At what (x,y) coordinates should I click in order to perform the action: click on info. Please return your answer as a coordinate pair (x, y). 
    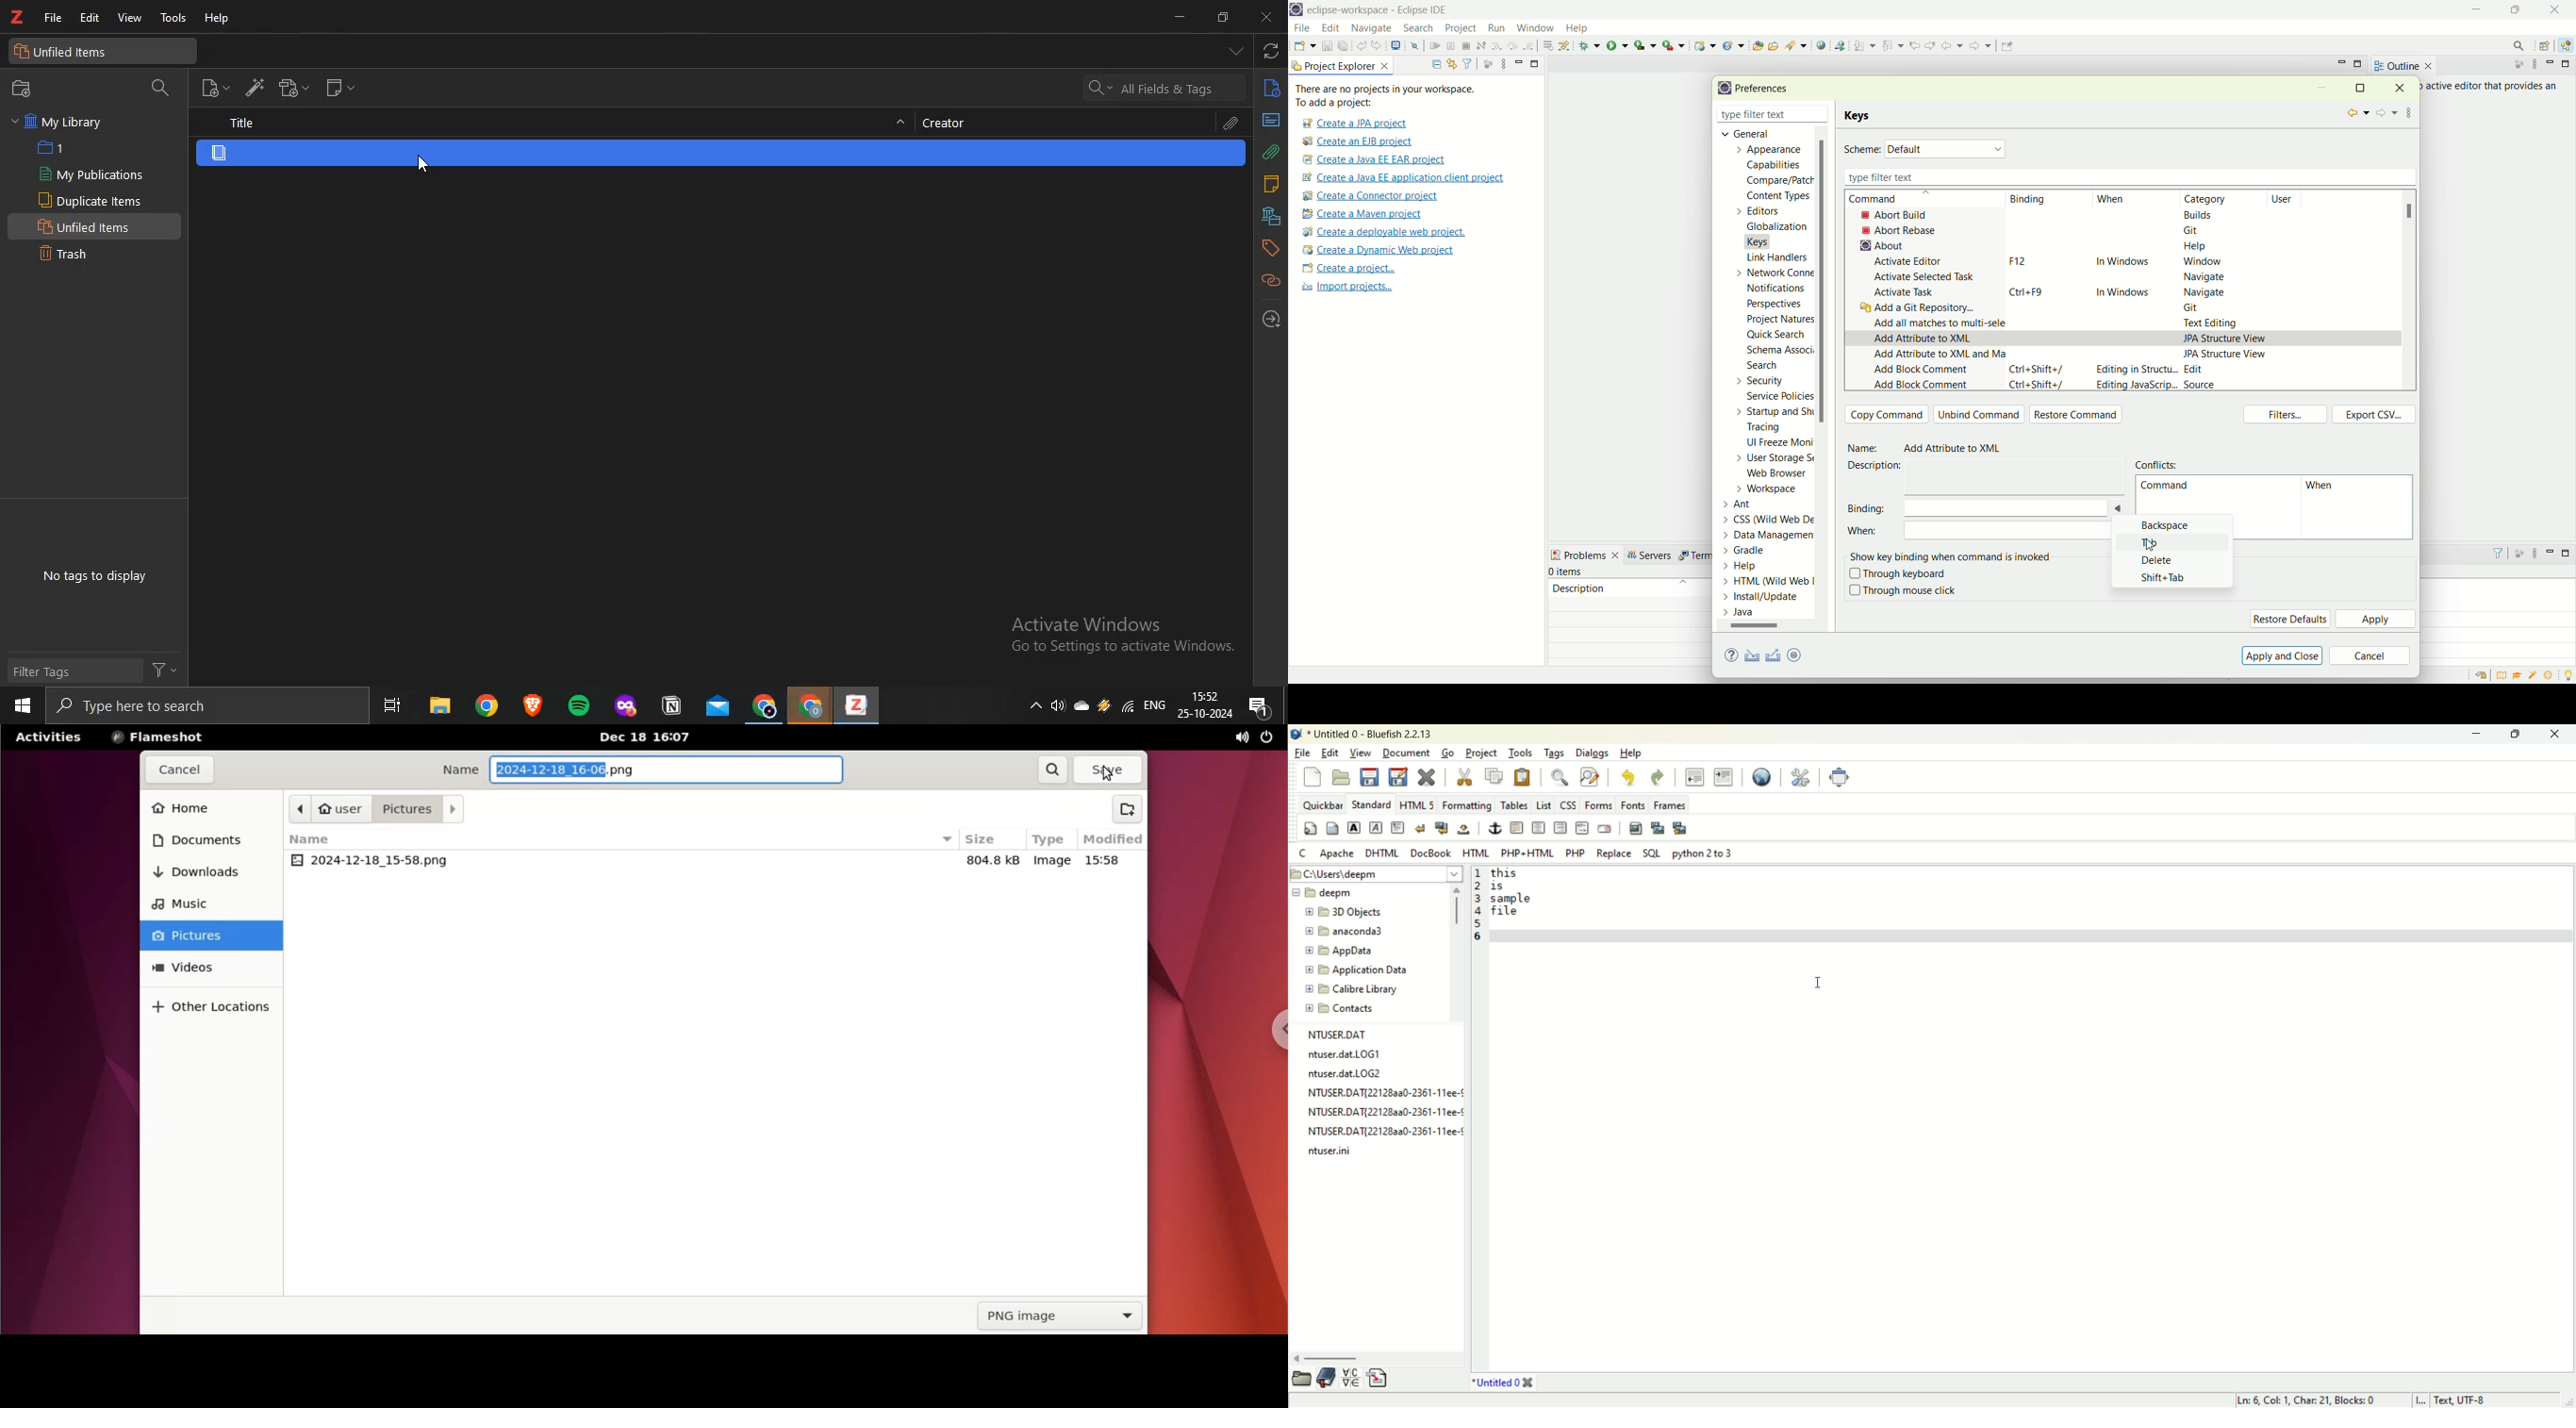
    Looking at the image, I should click on (1272, 91).